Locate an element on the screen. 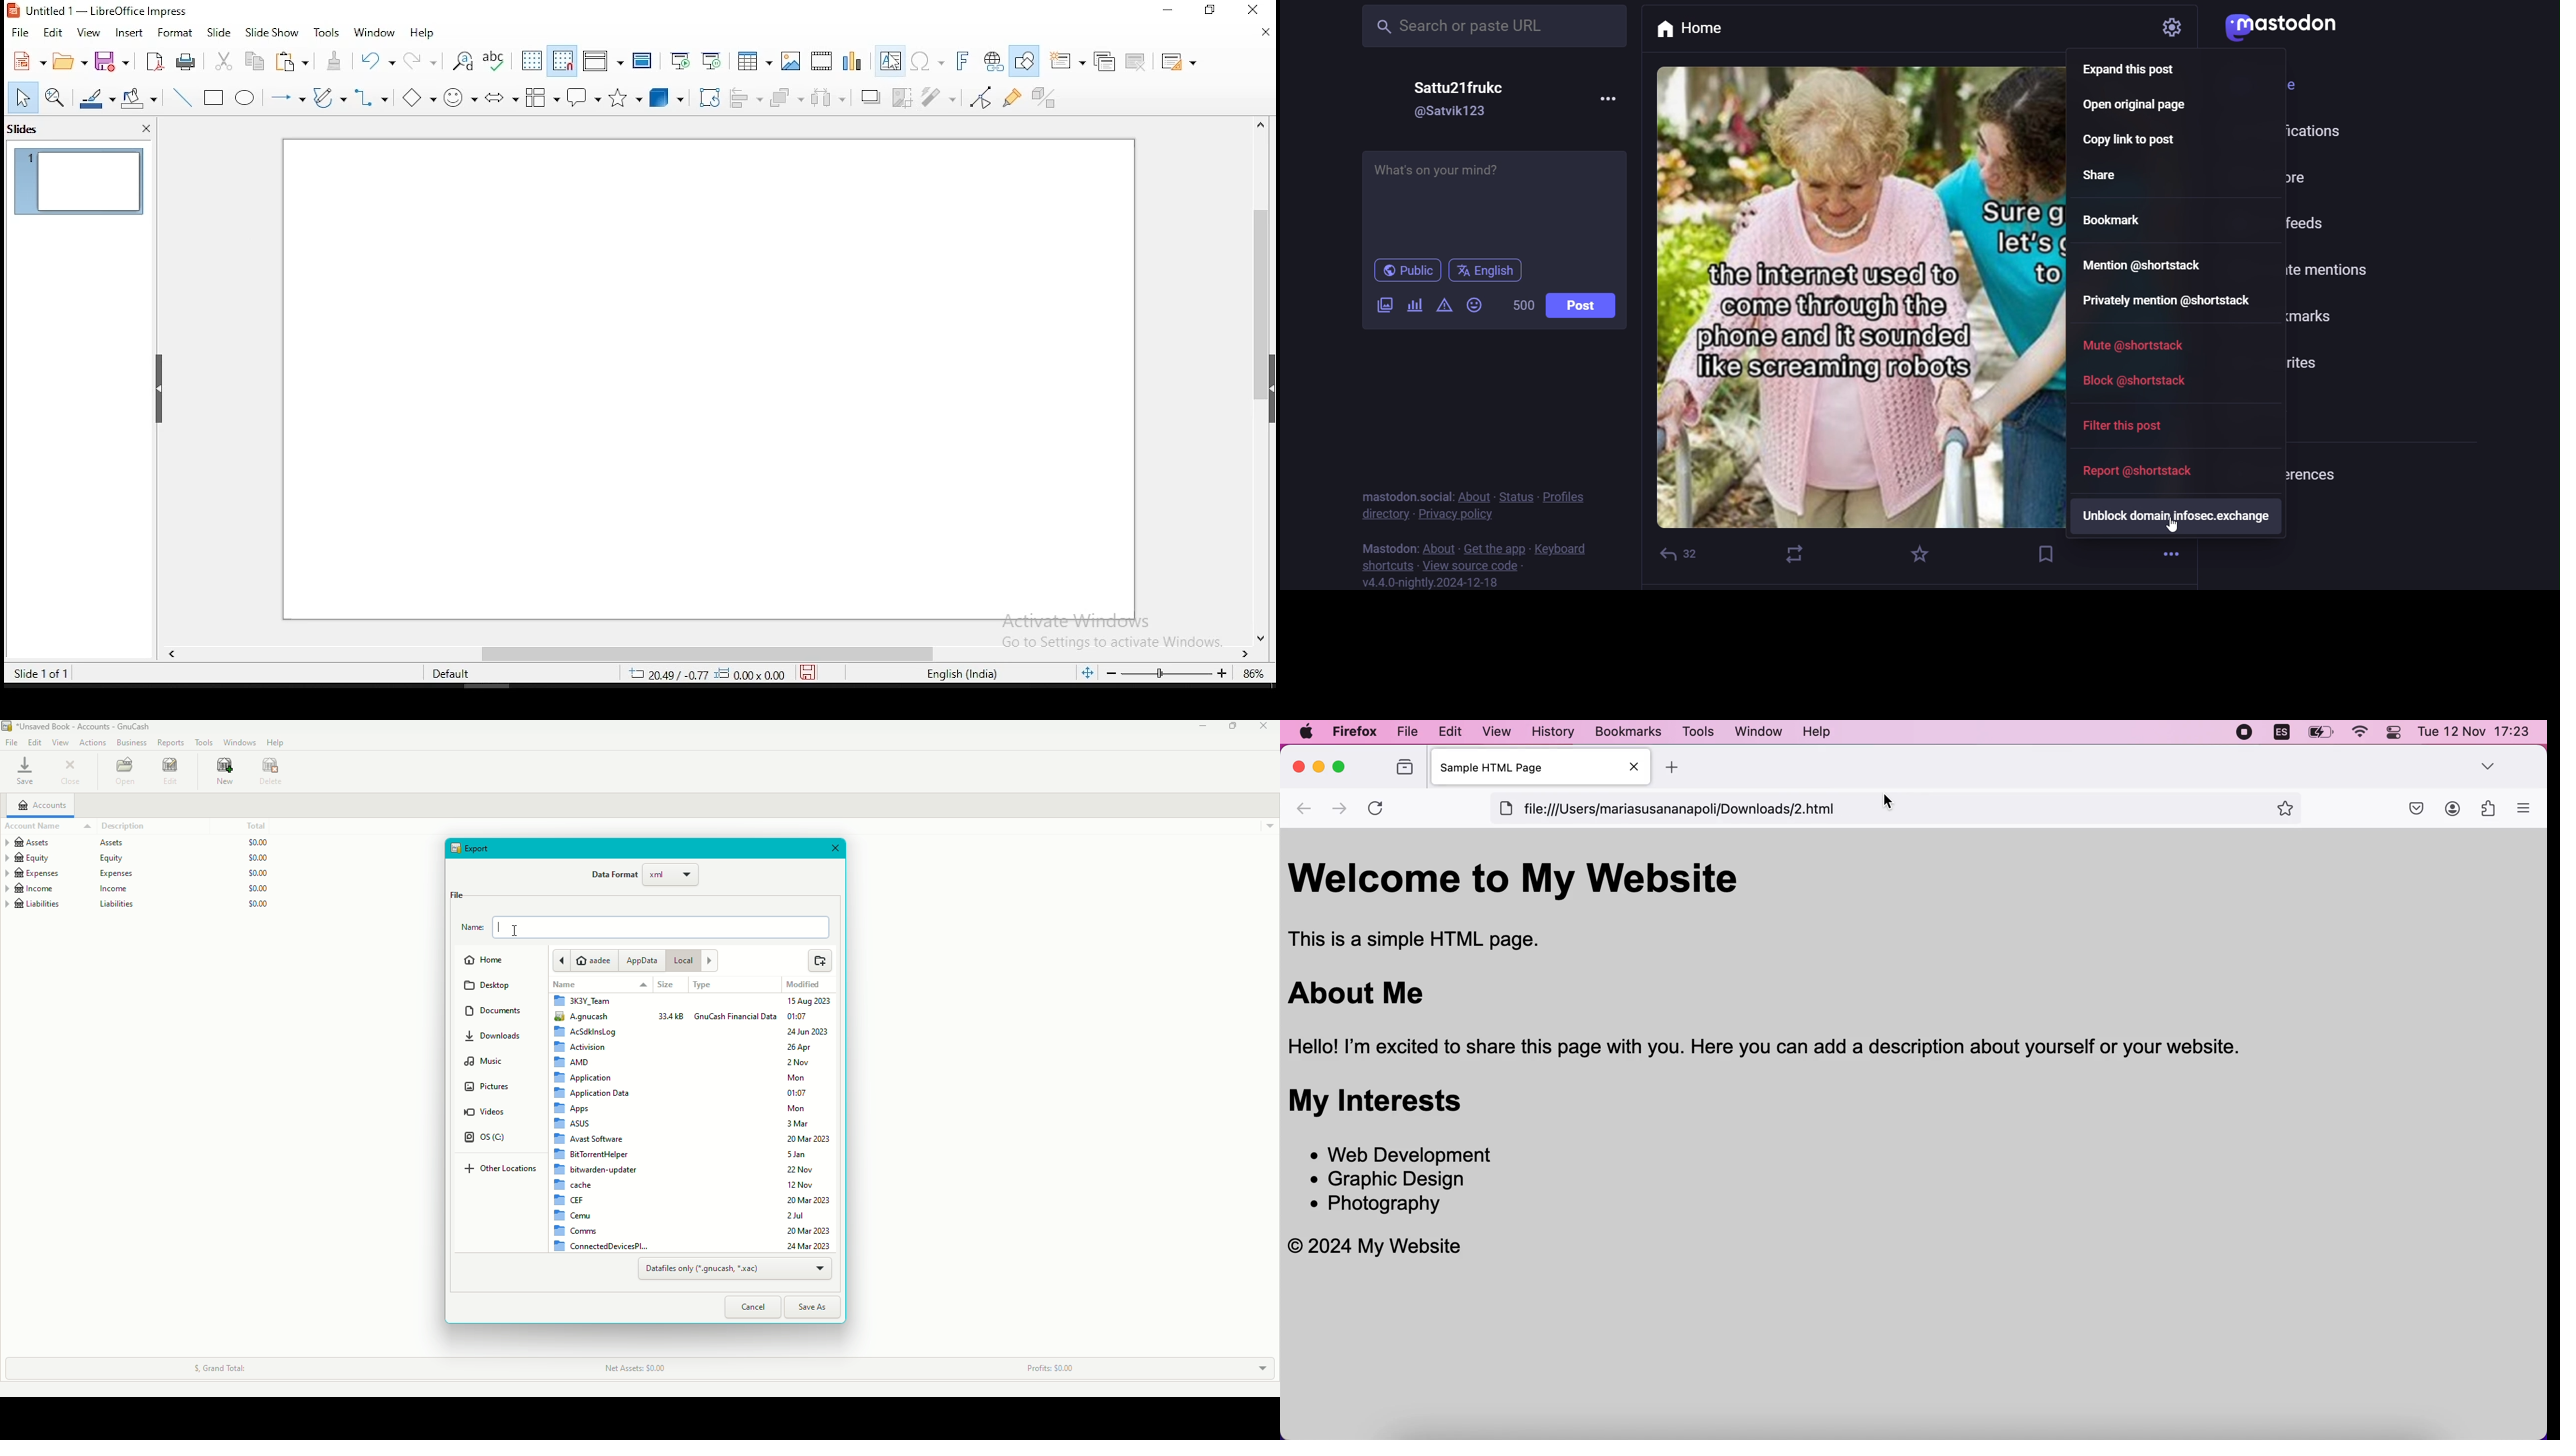 Image resolution: width=2576 pixels, height=1456 pixels. window is located at coordinates (374, 32).